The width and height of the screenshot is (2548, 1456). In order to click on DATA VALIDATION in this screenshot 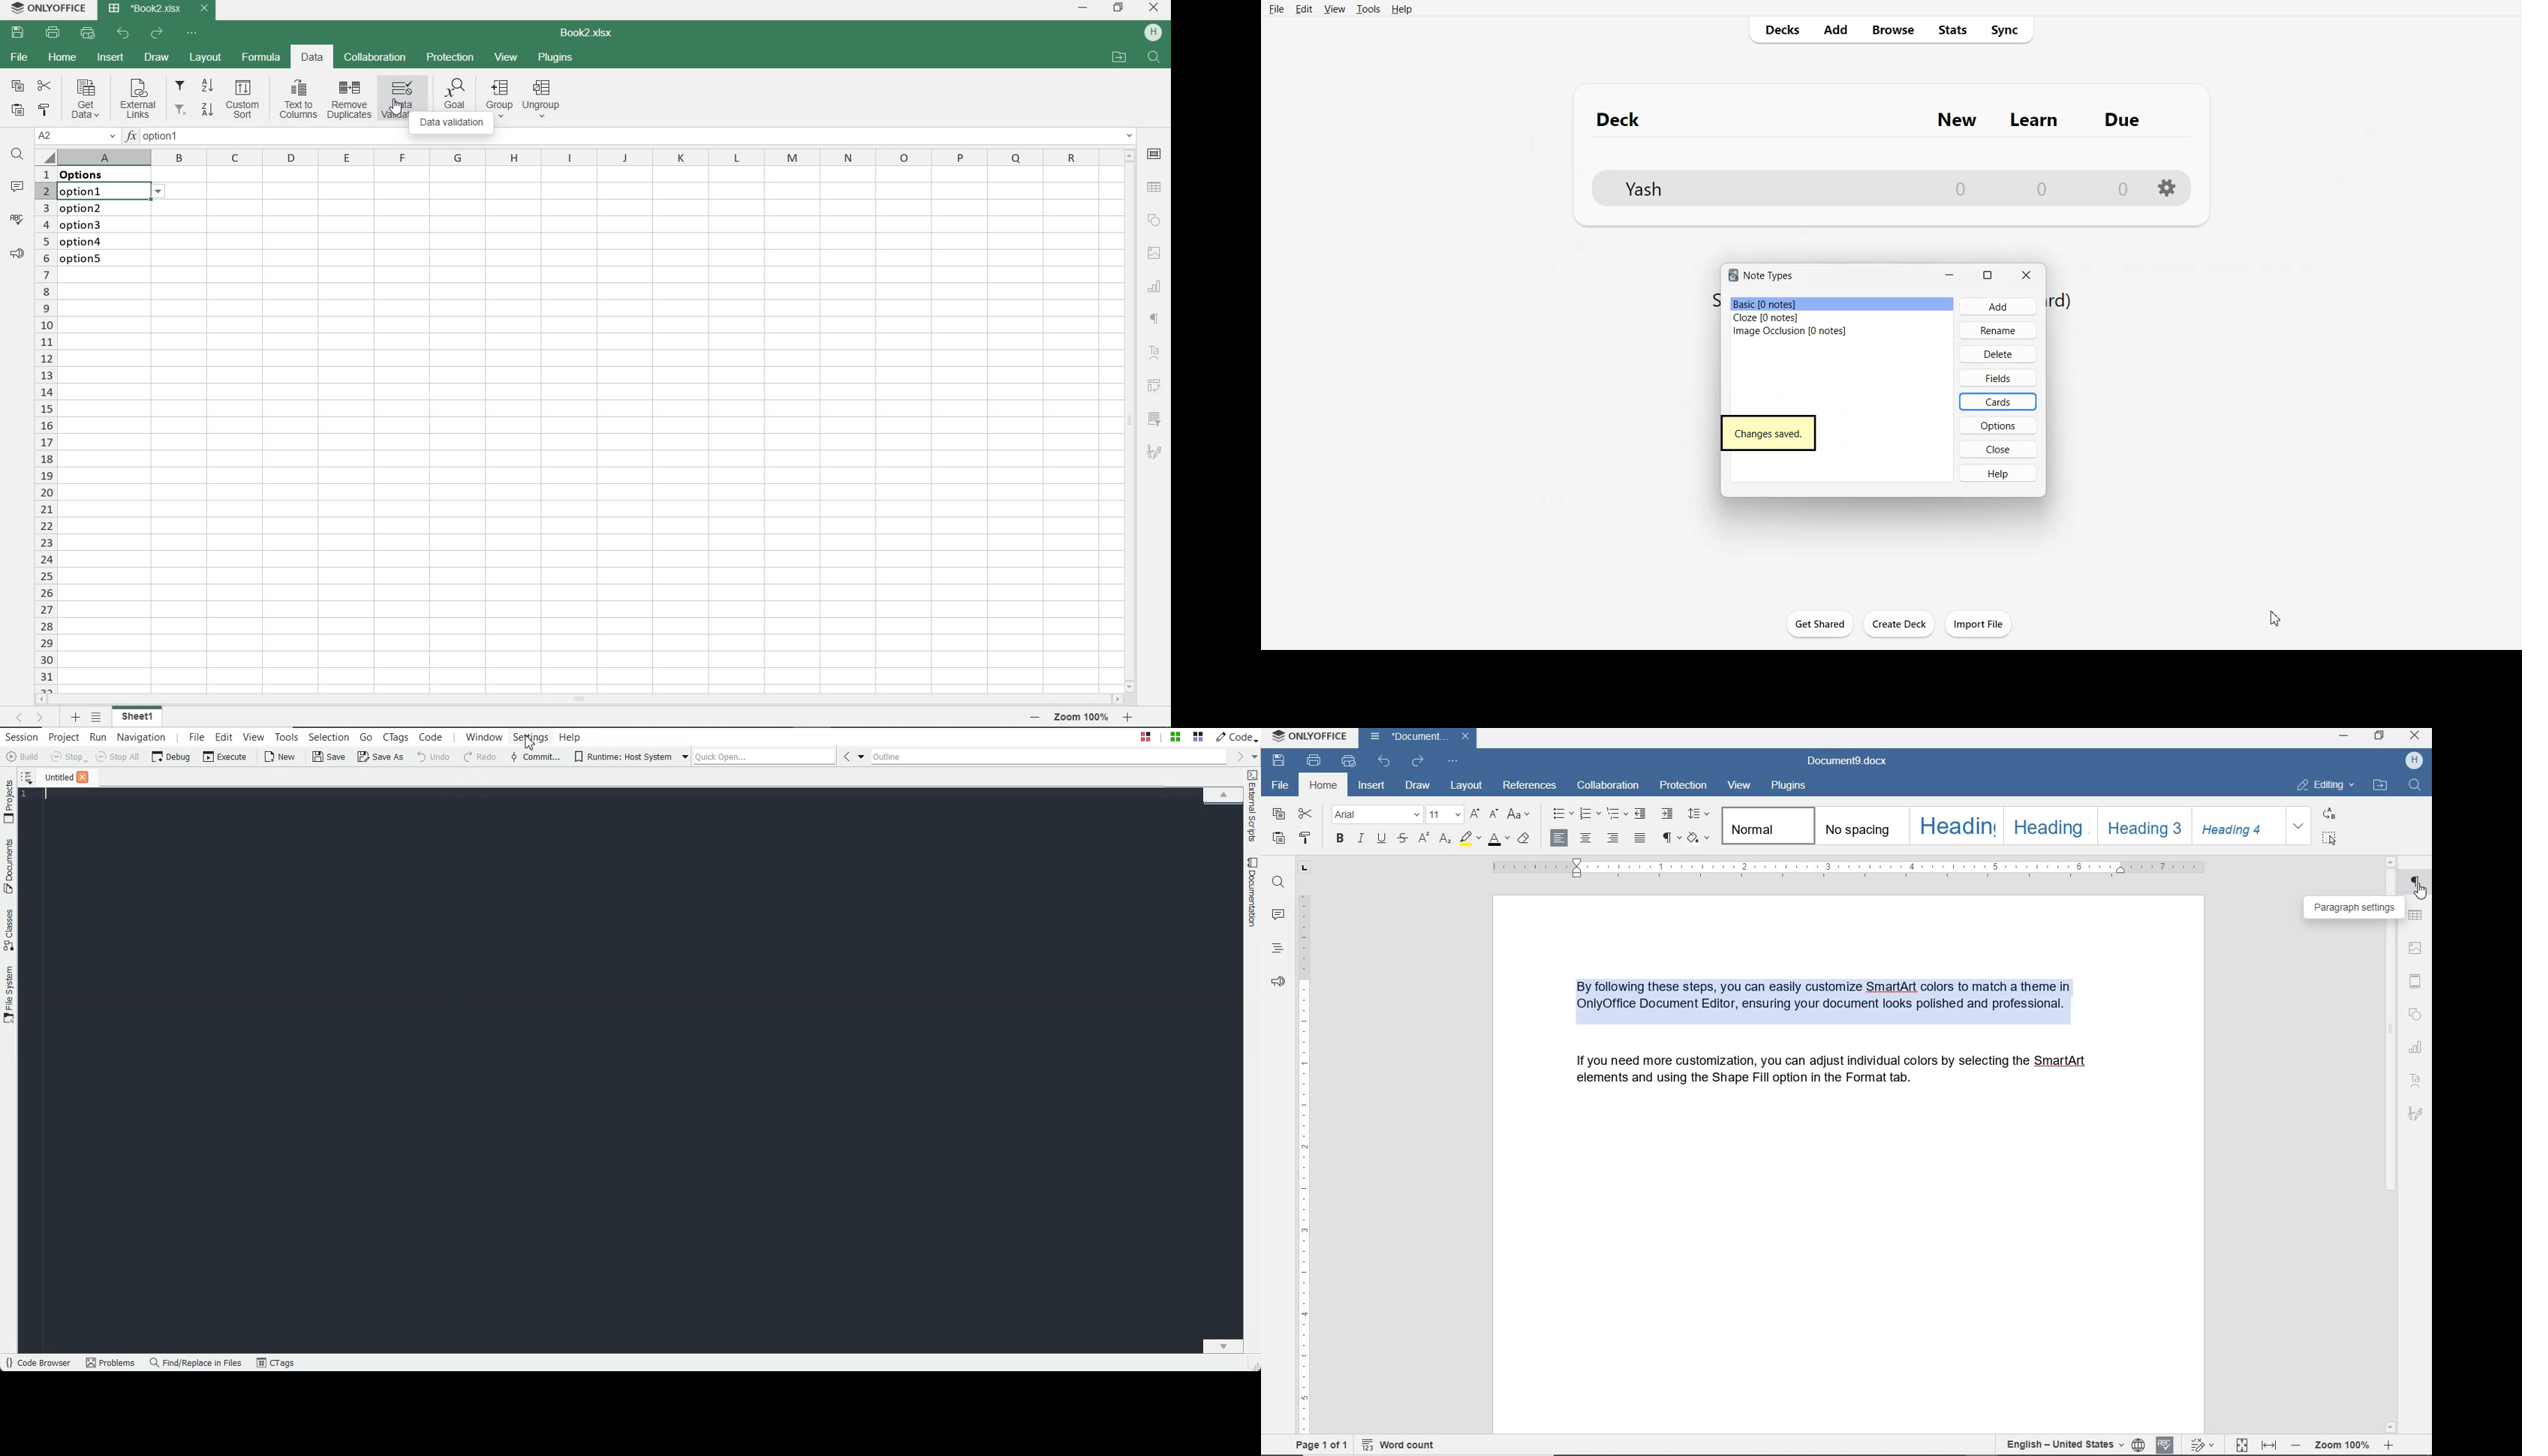, I will do `click(397, 101)`.